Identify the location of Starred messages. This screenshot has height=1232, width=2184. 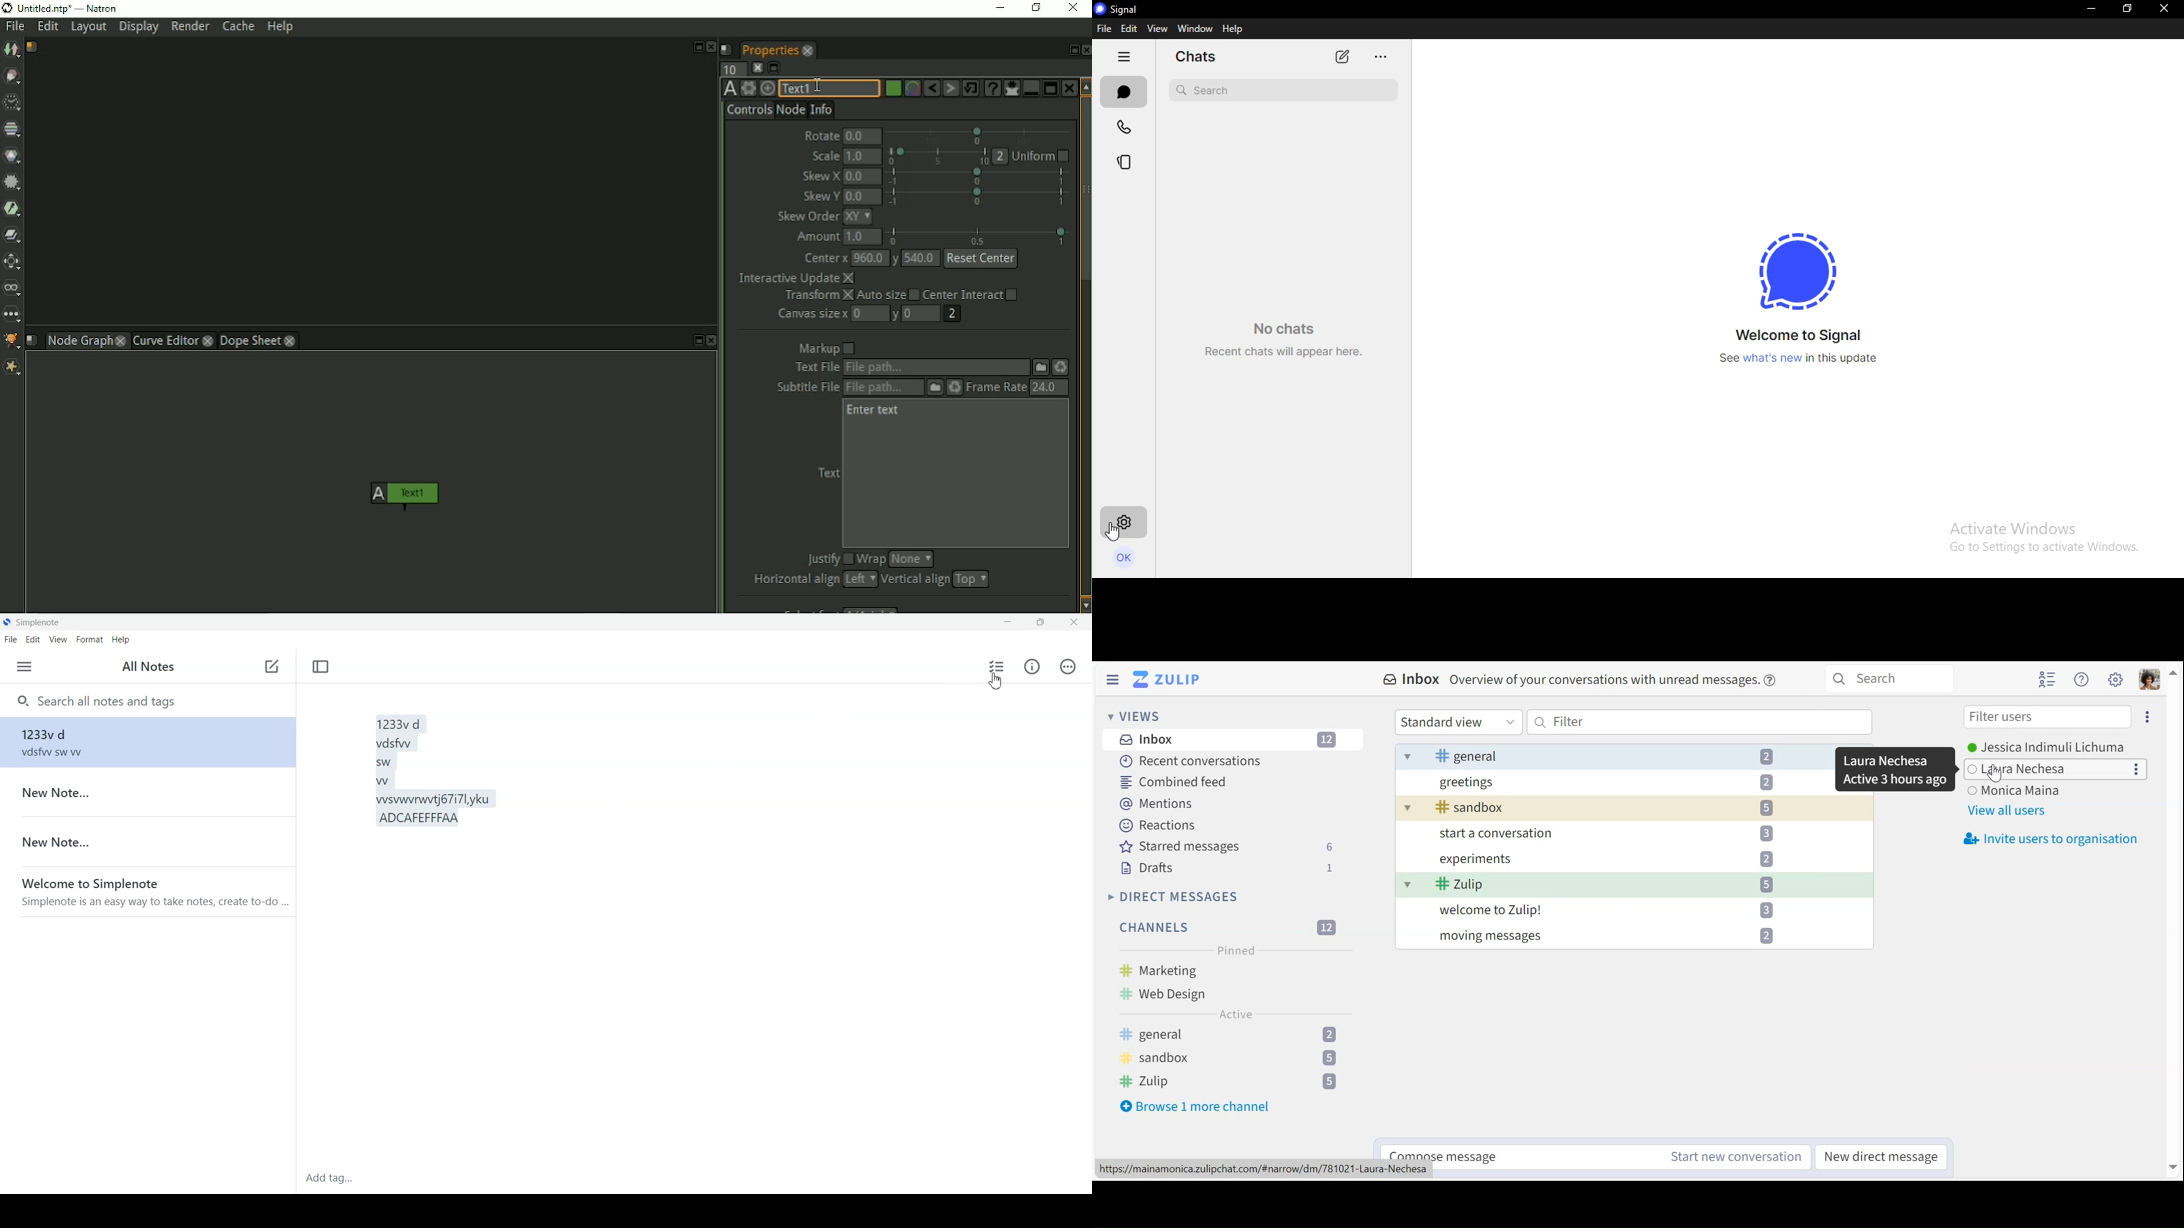
(1227, 847).